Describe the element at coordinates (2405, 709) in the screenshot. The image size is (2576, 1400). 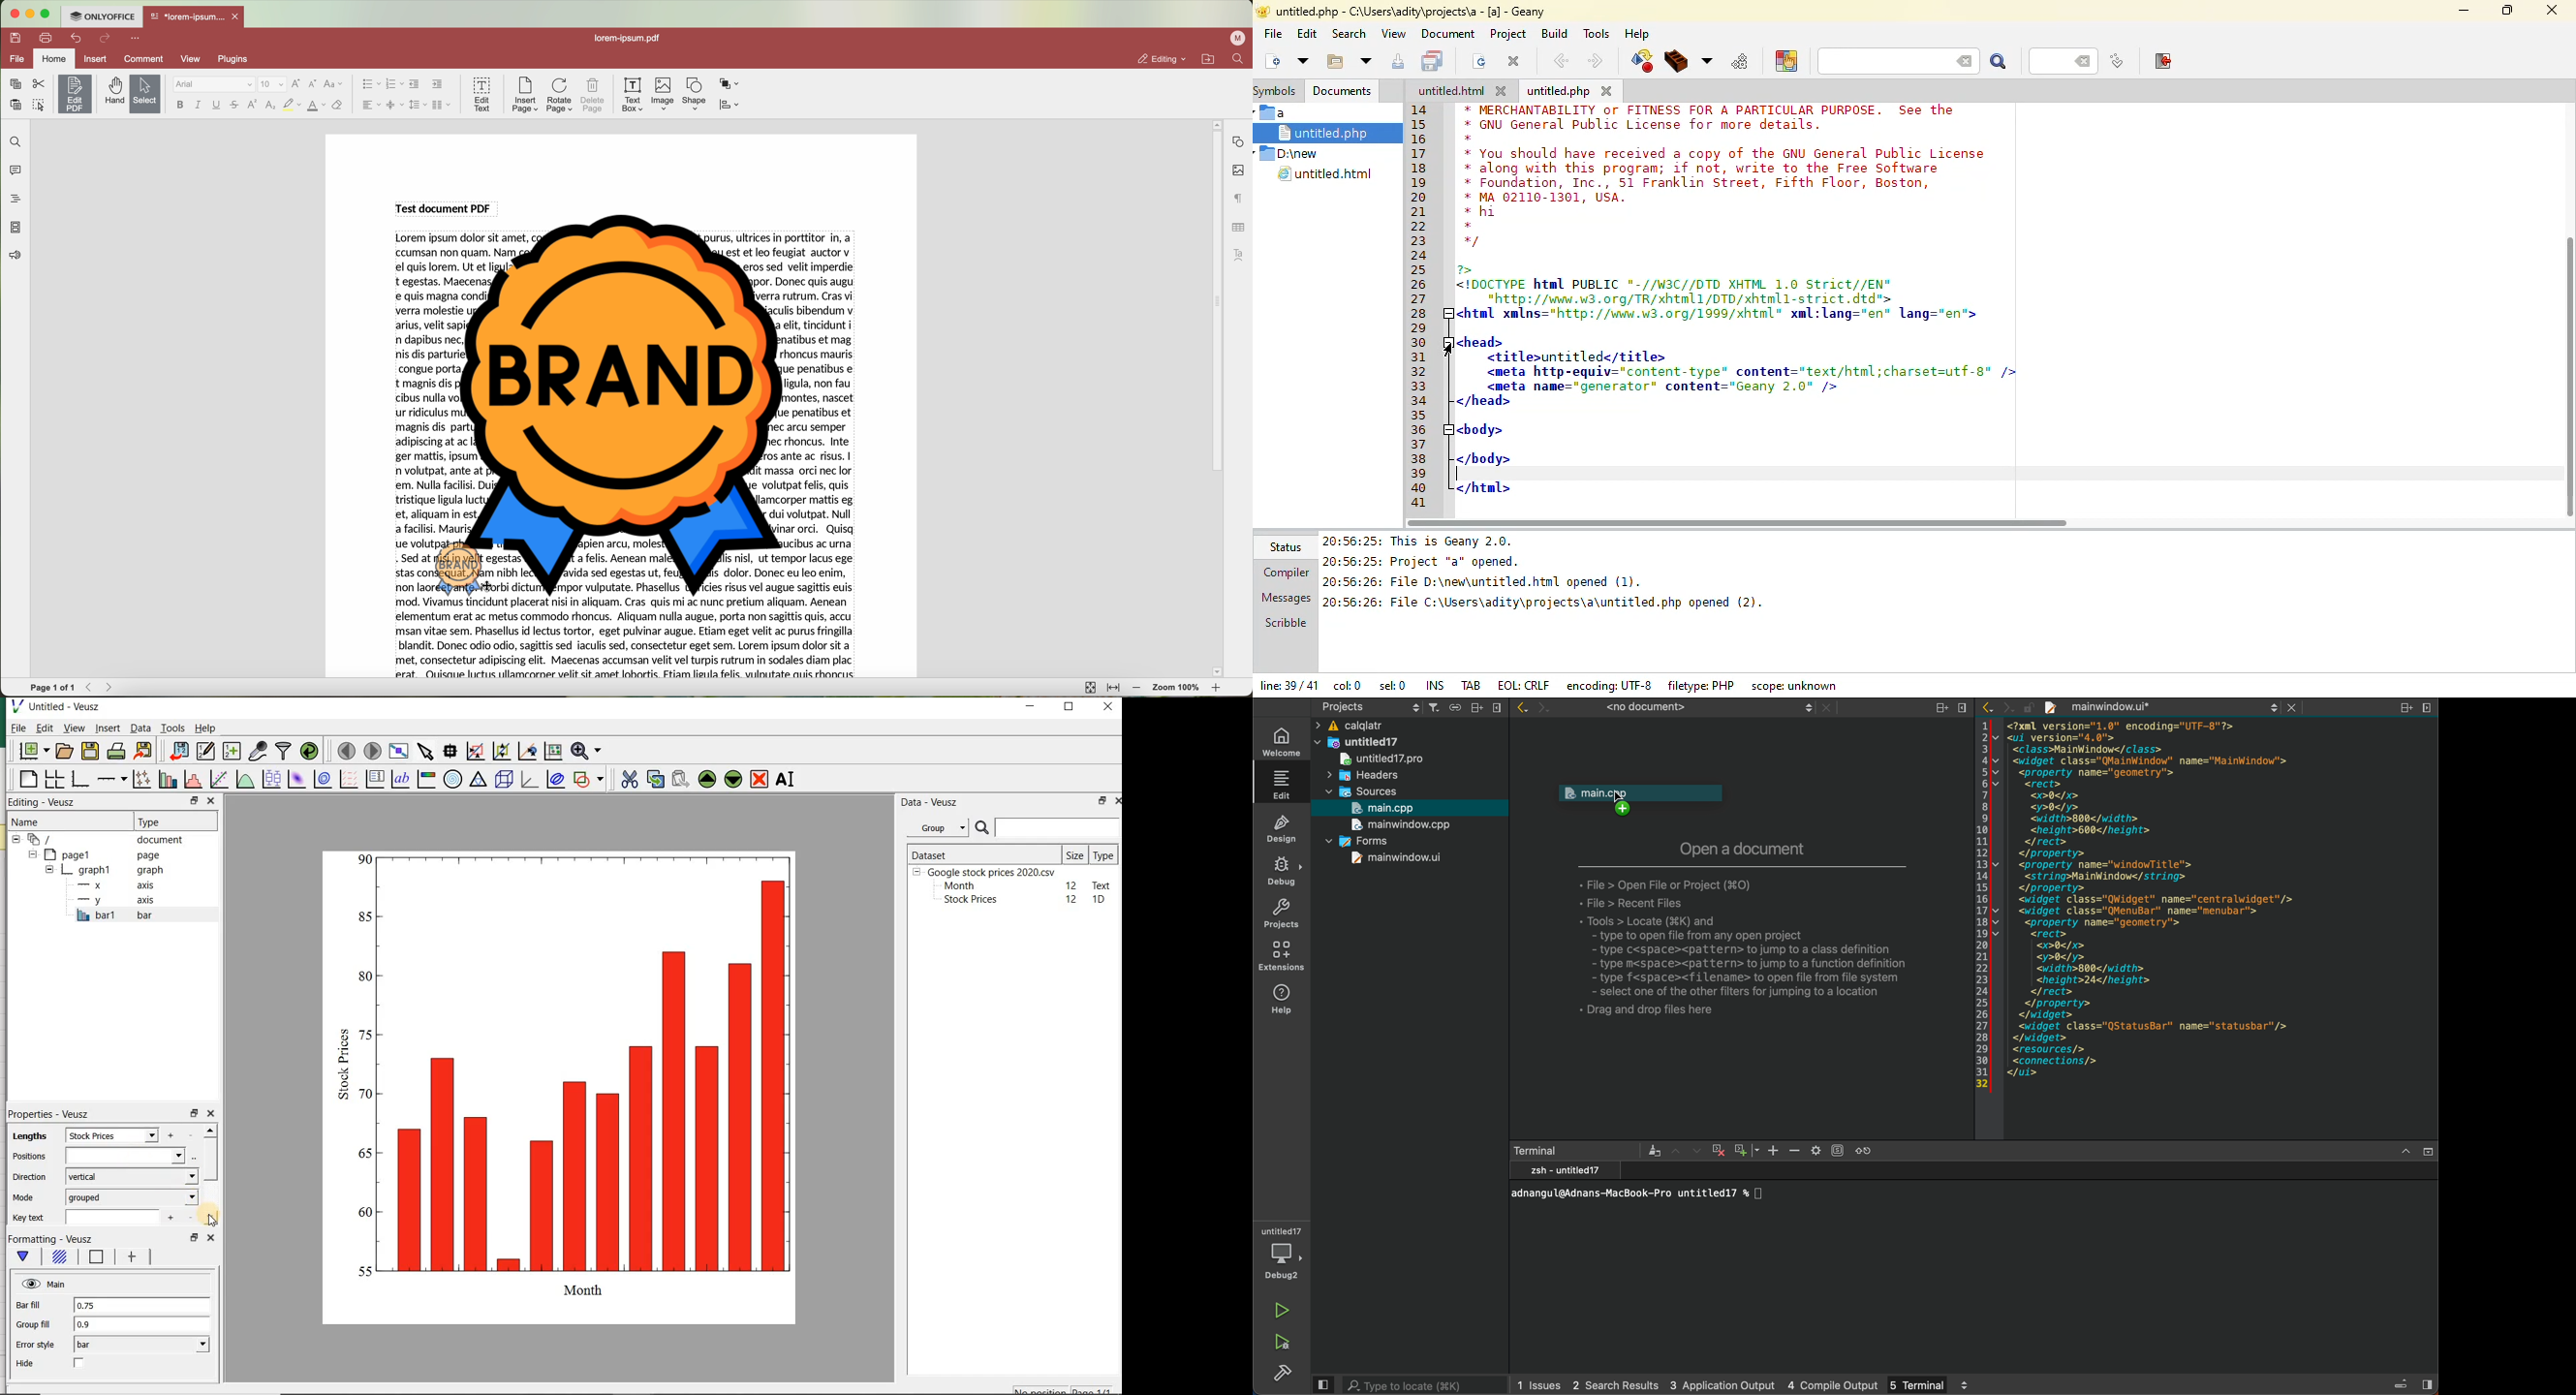
I see `split` at that location.